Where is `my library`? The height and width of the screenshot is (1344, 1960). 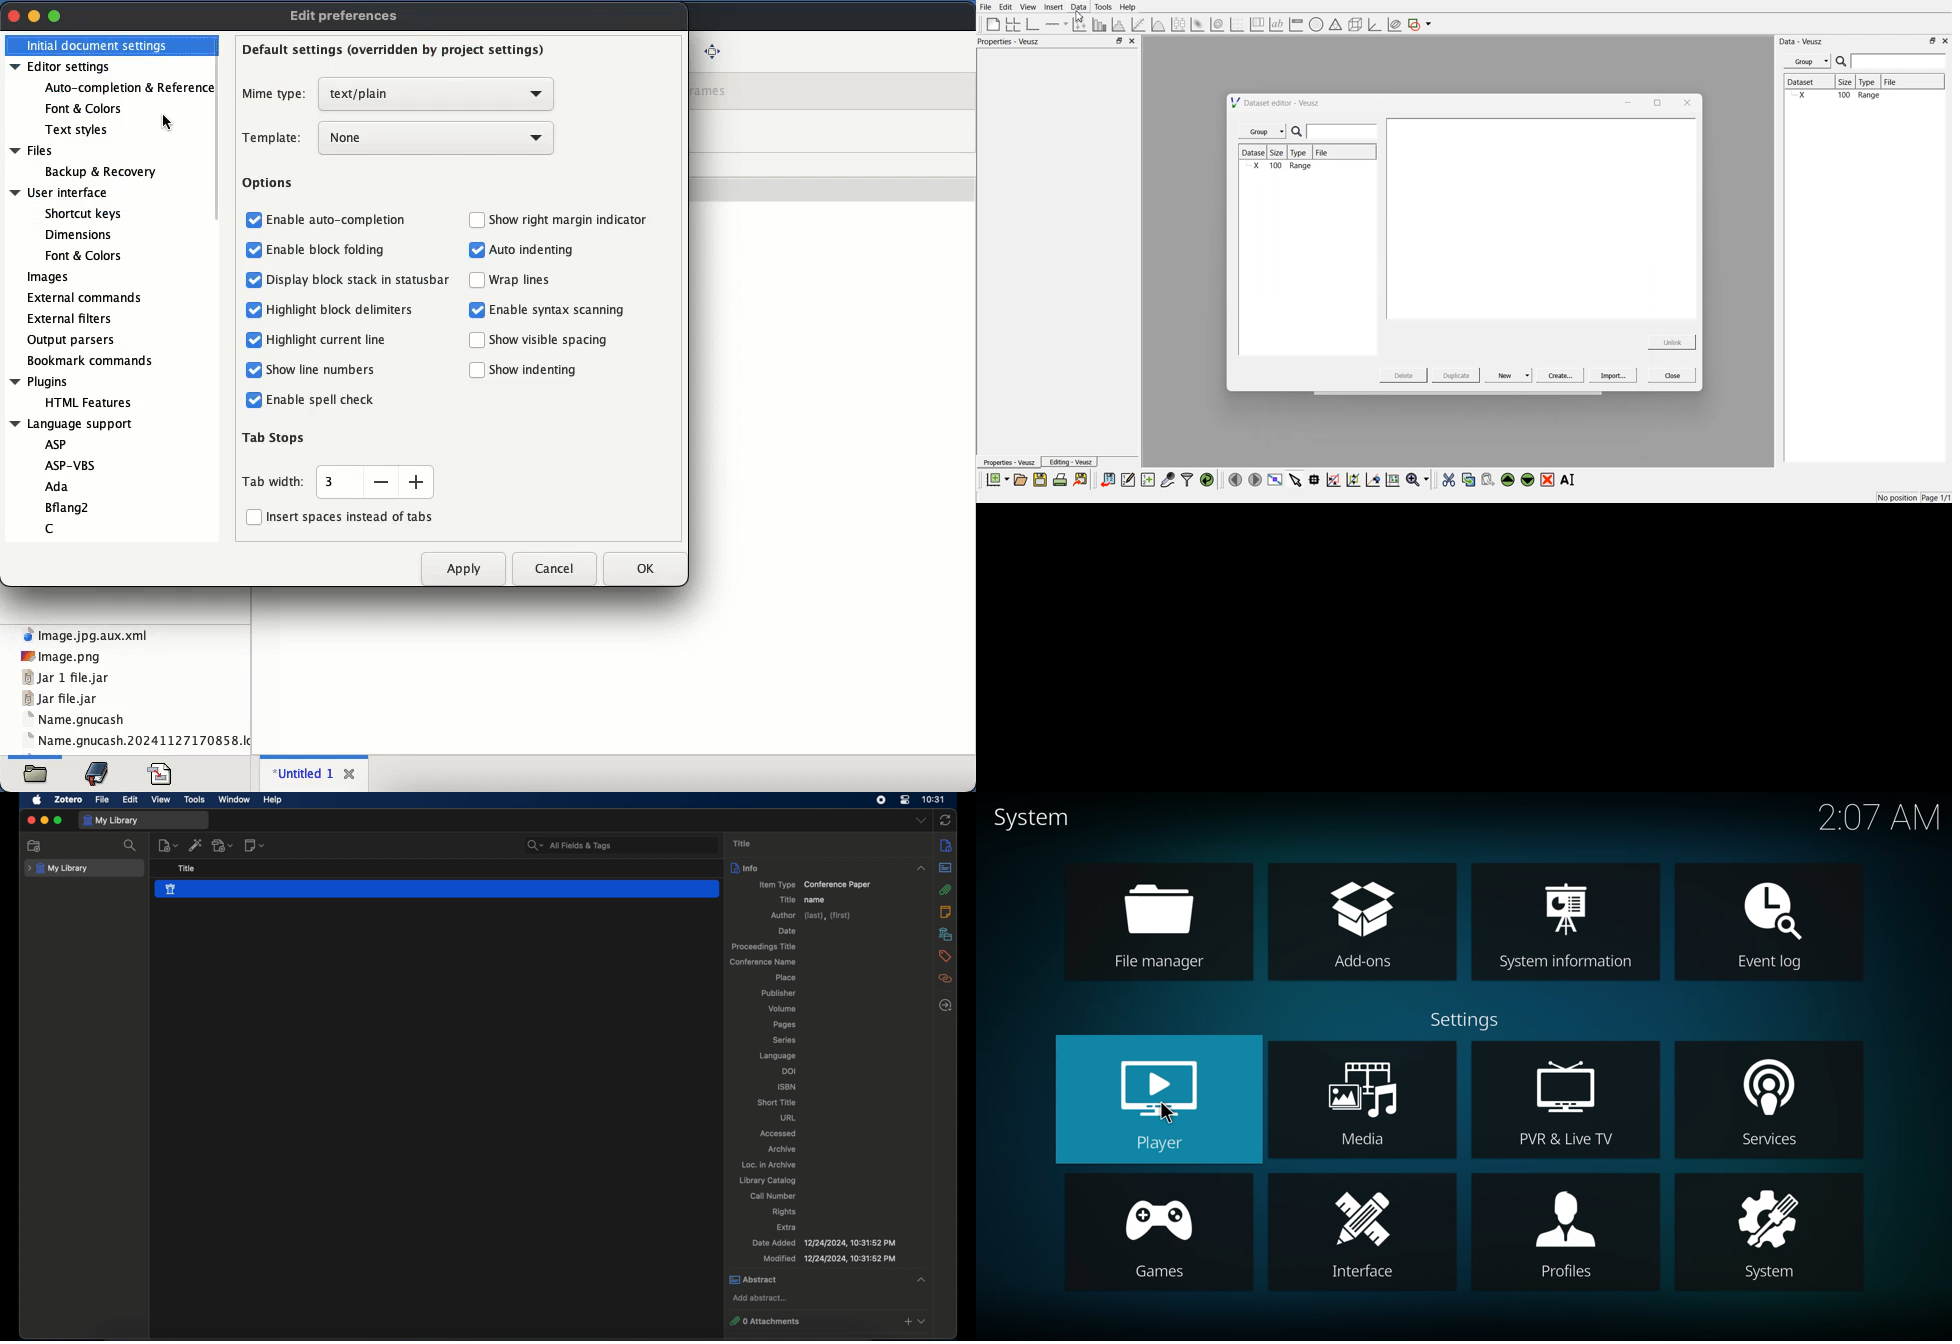
my library is located at coordinates (112, 821).